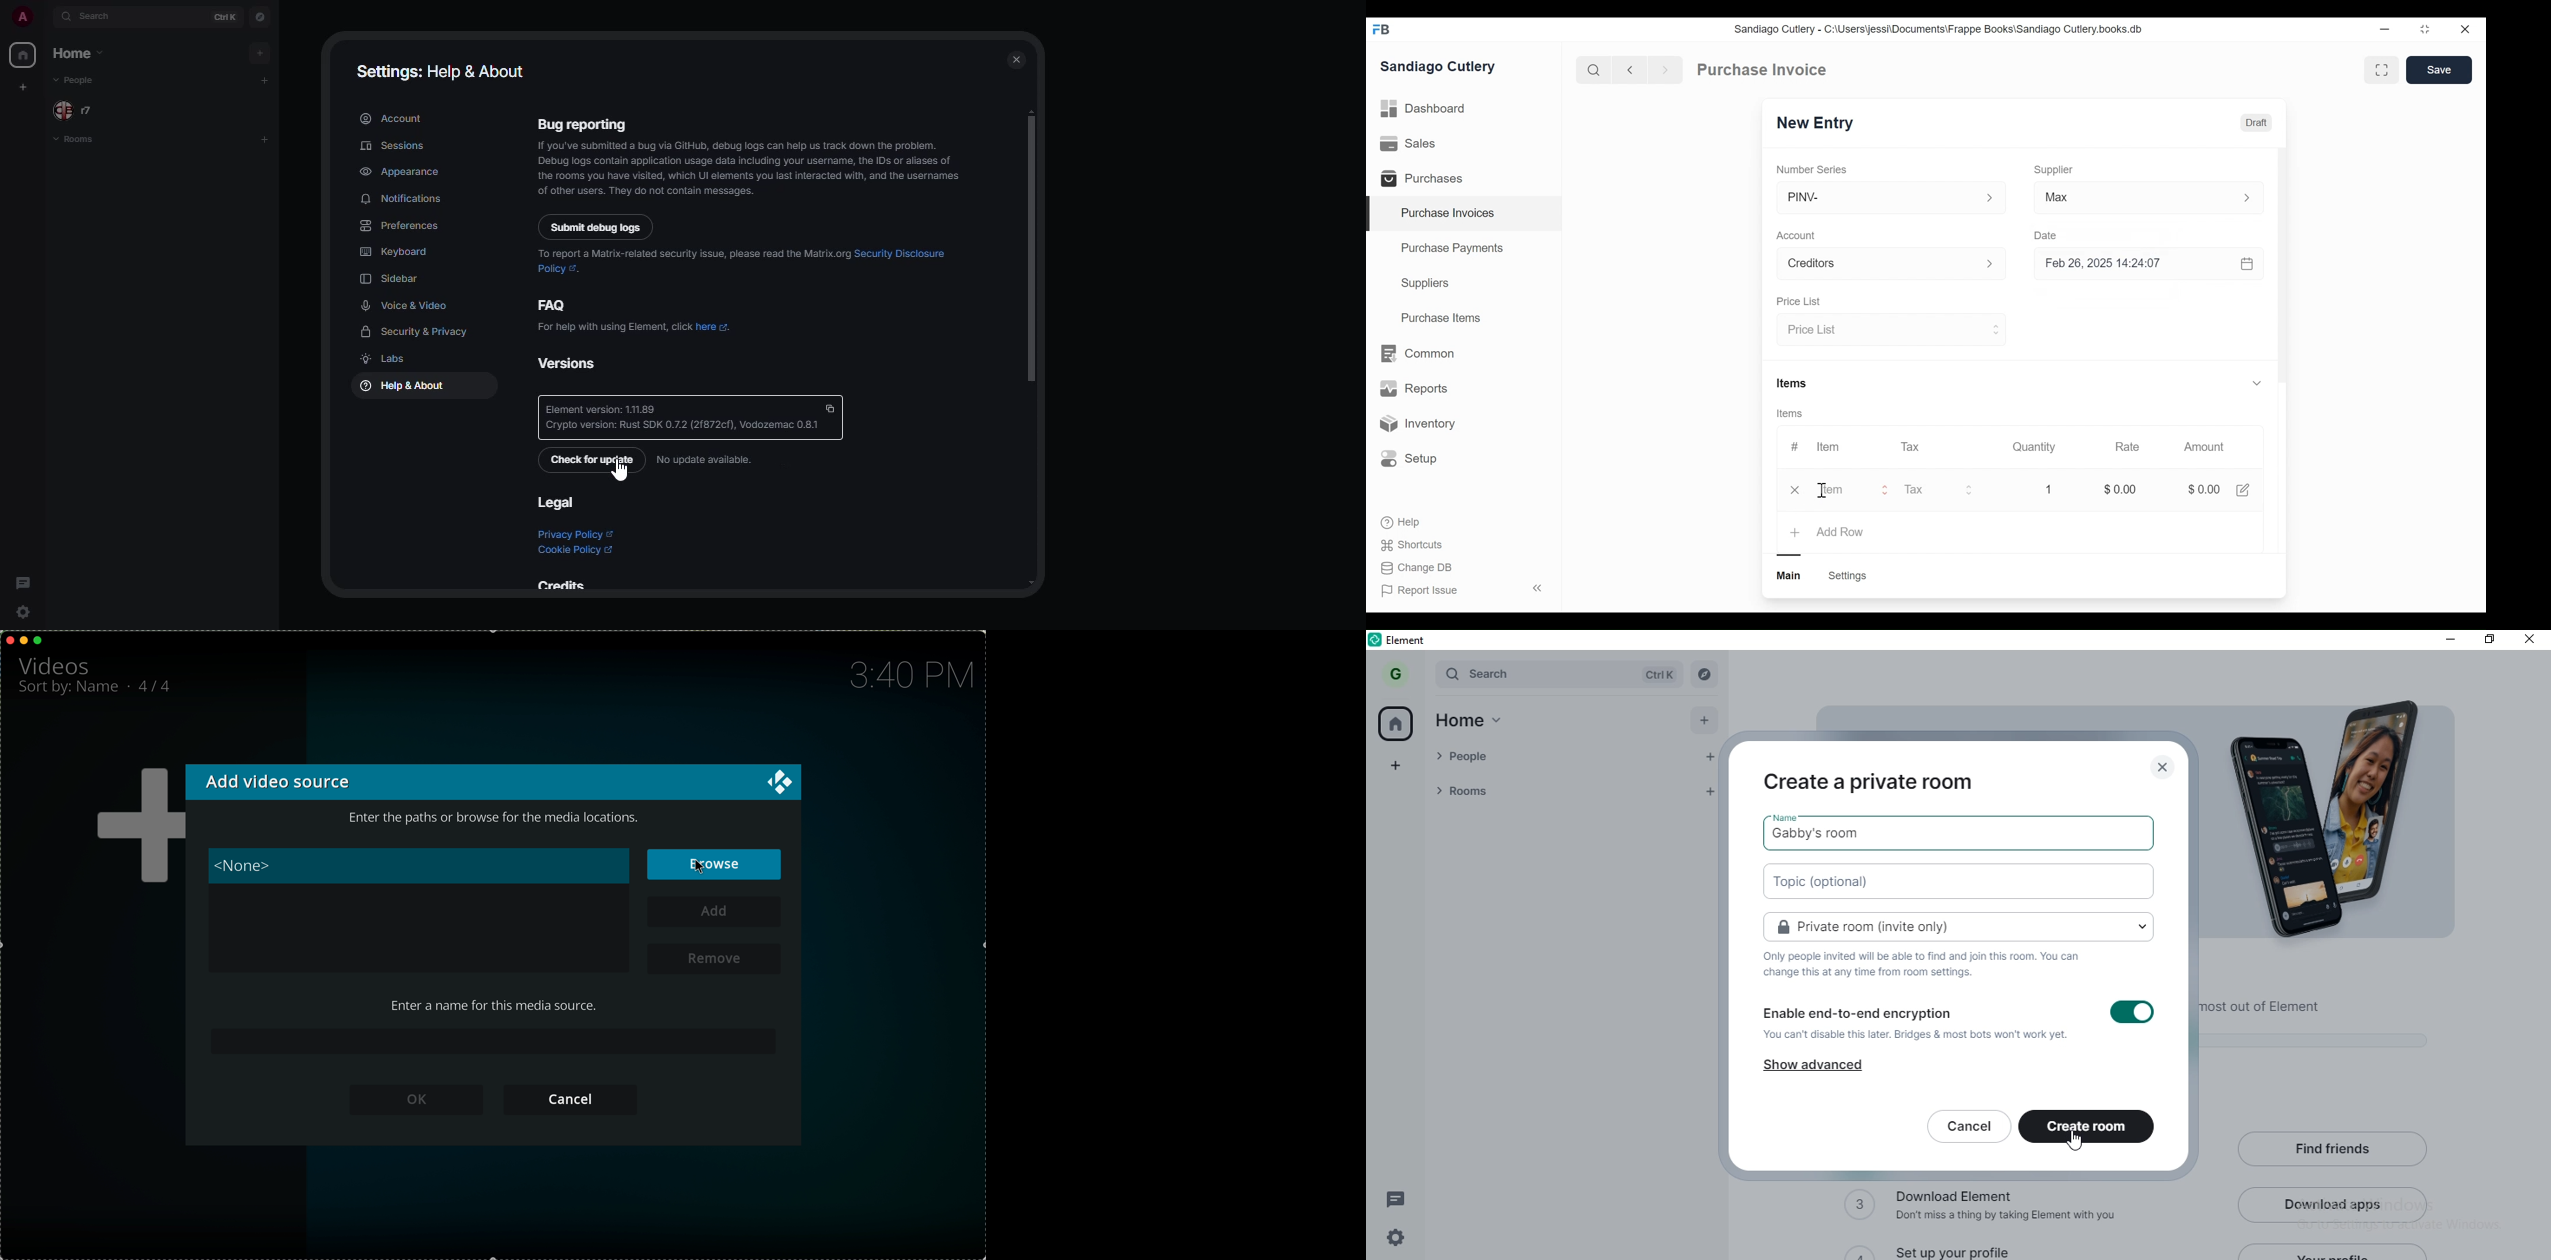  Describe the element at coordinates (2256, 382) in the screenshot. I see `Expand` at that location.